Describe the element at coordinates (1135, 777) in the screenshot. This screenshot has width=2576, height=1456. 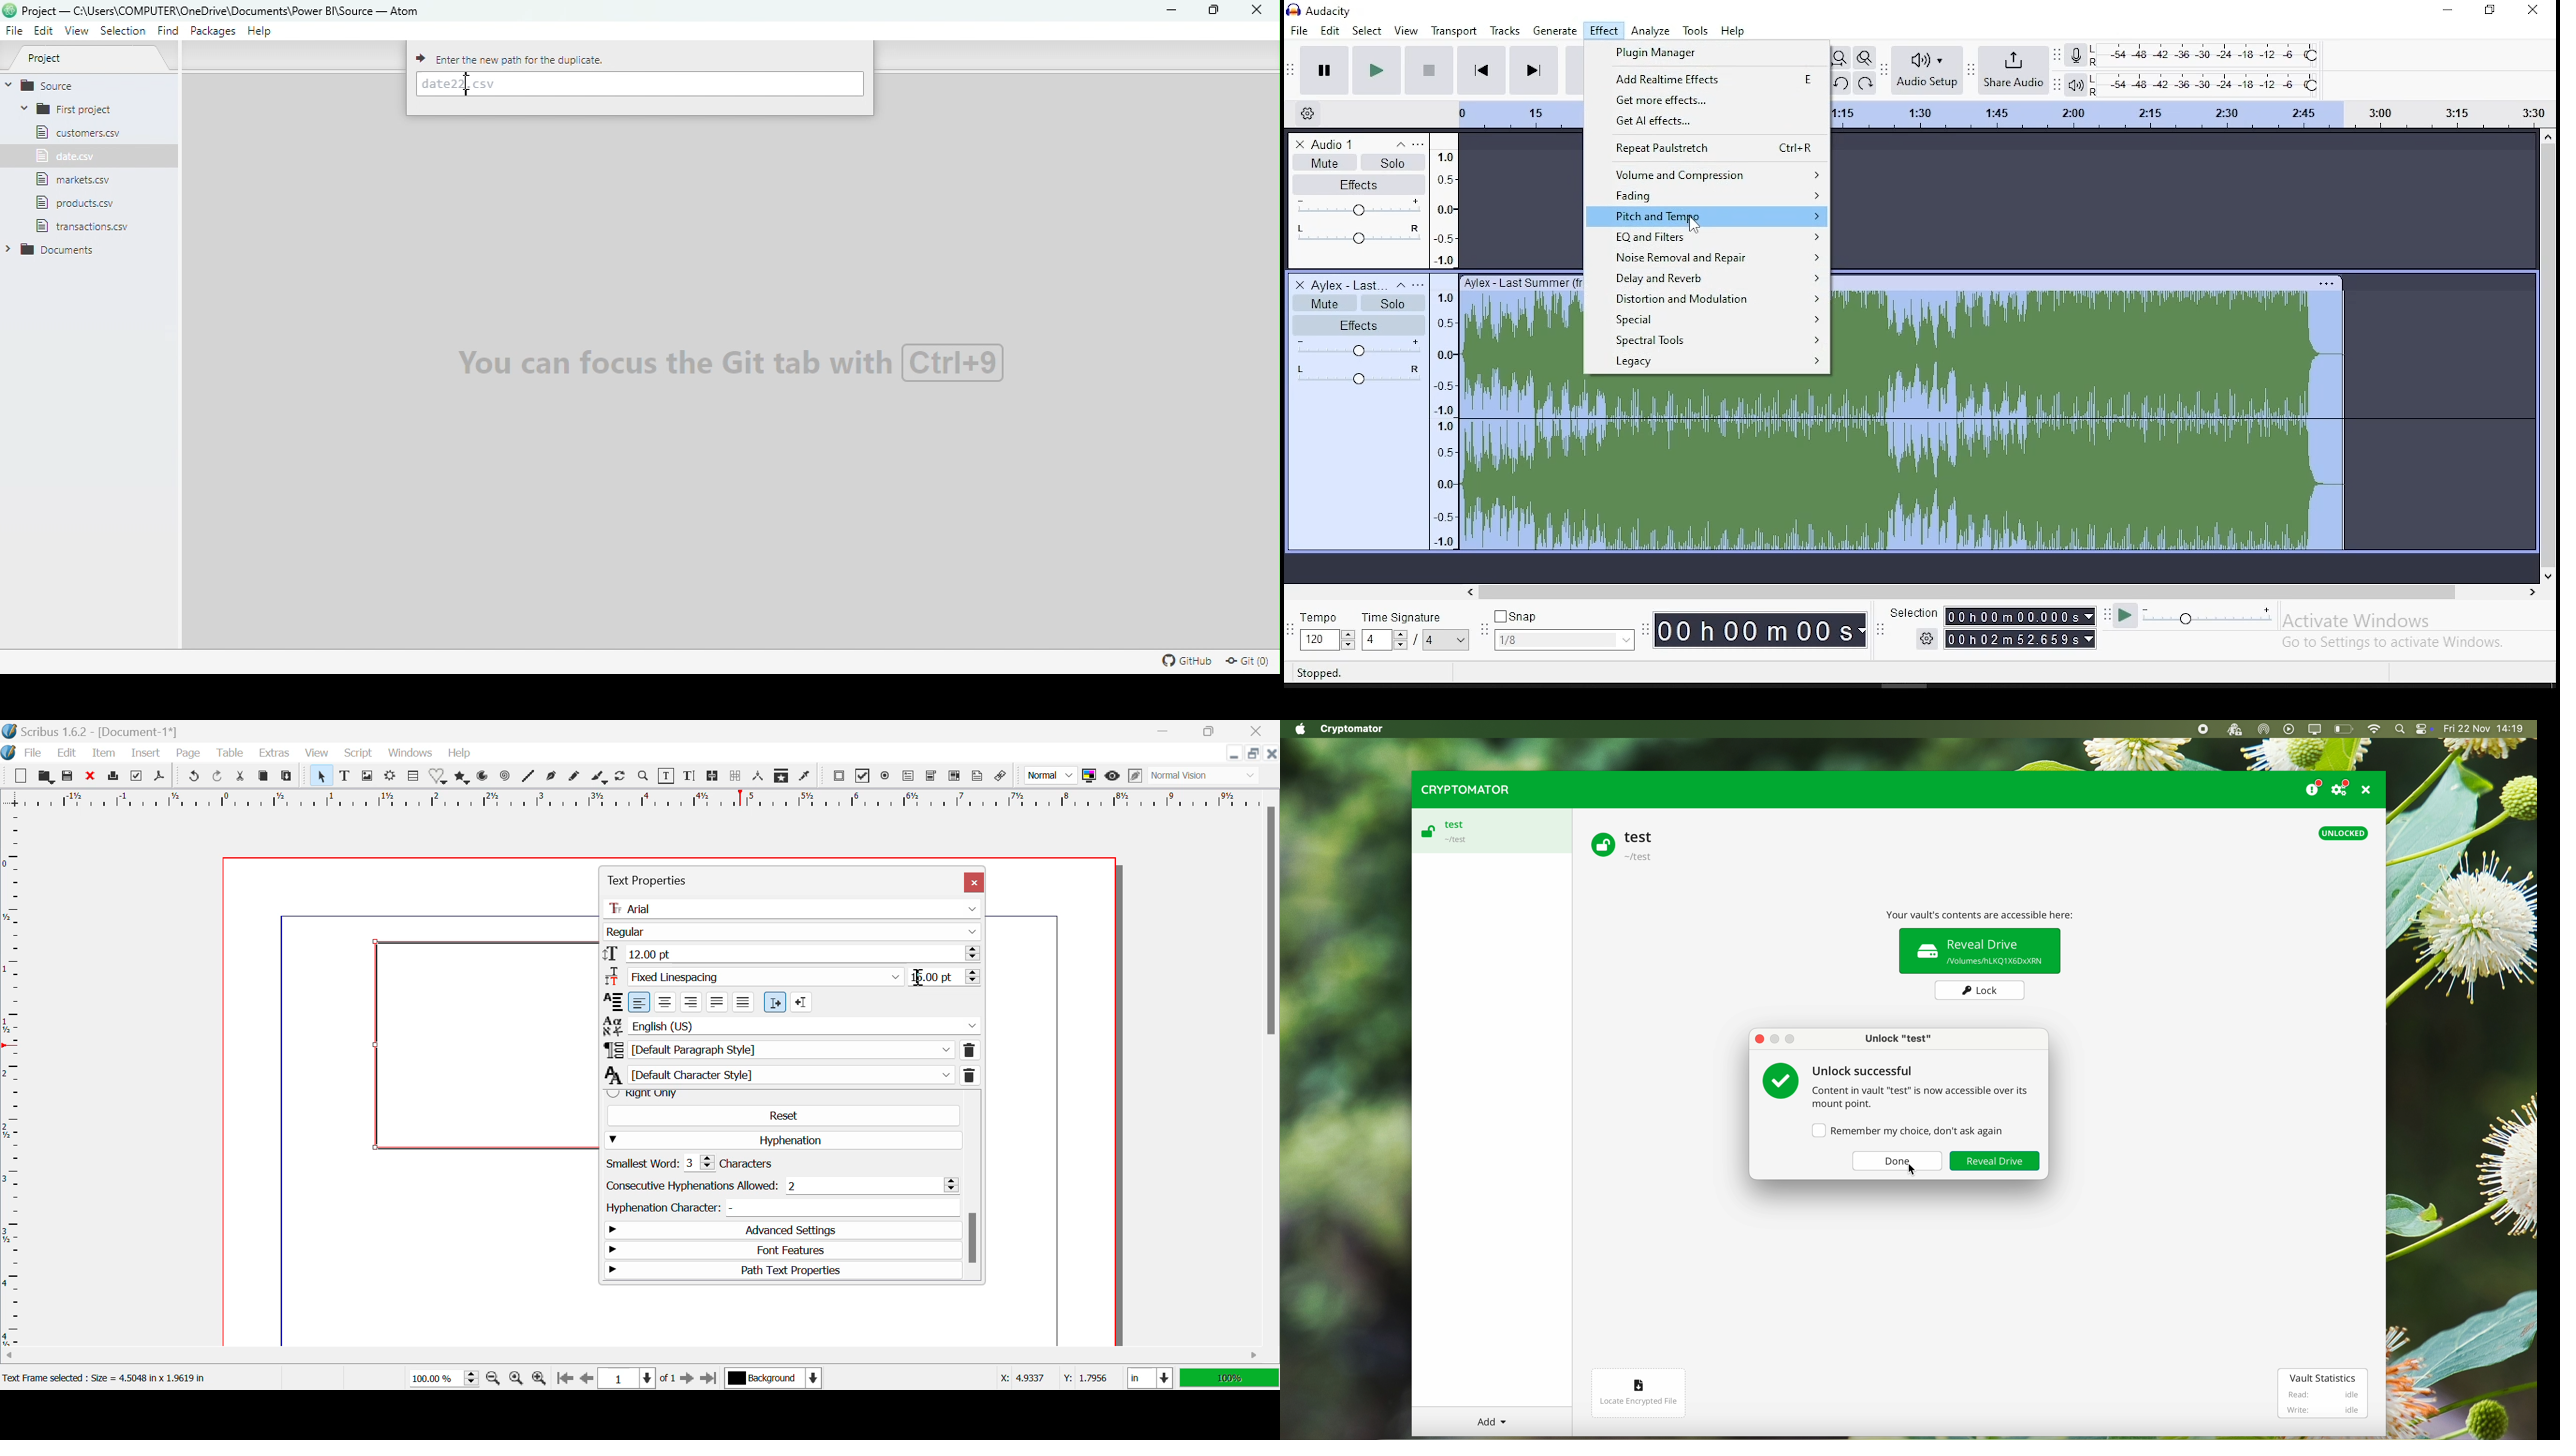
I see `Edit in Preview Mode` at that location.